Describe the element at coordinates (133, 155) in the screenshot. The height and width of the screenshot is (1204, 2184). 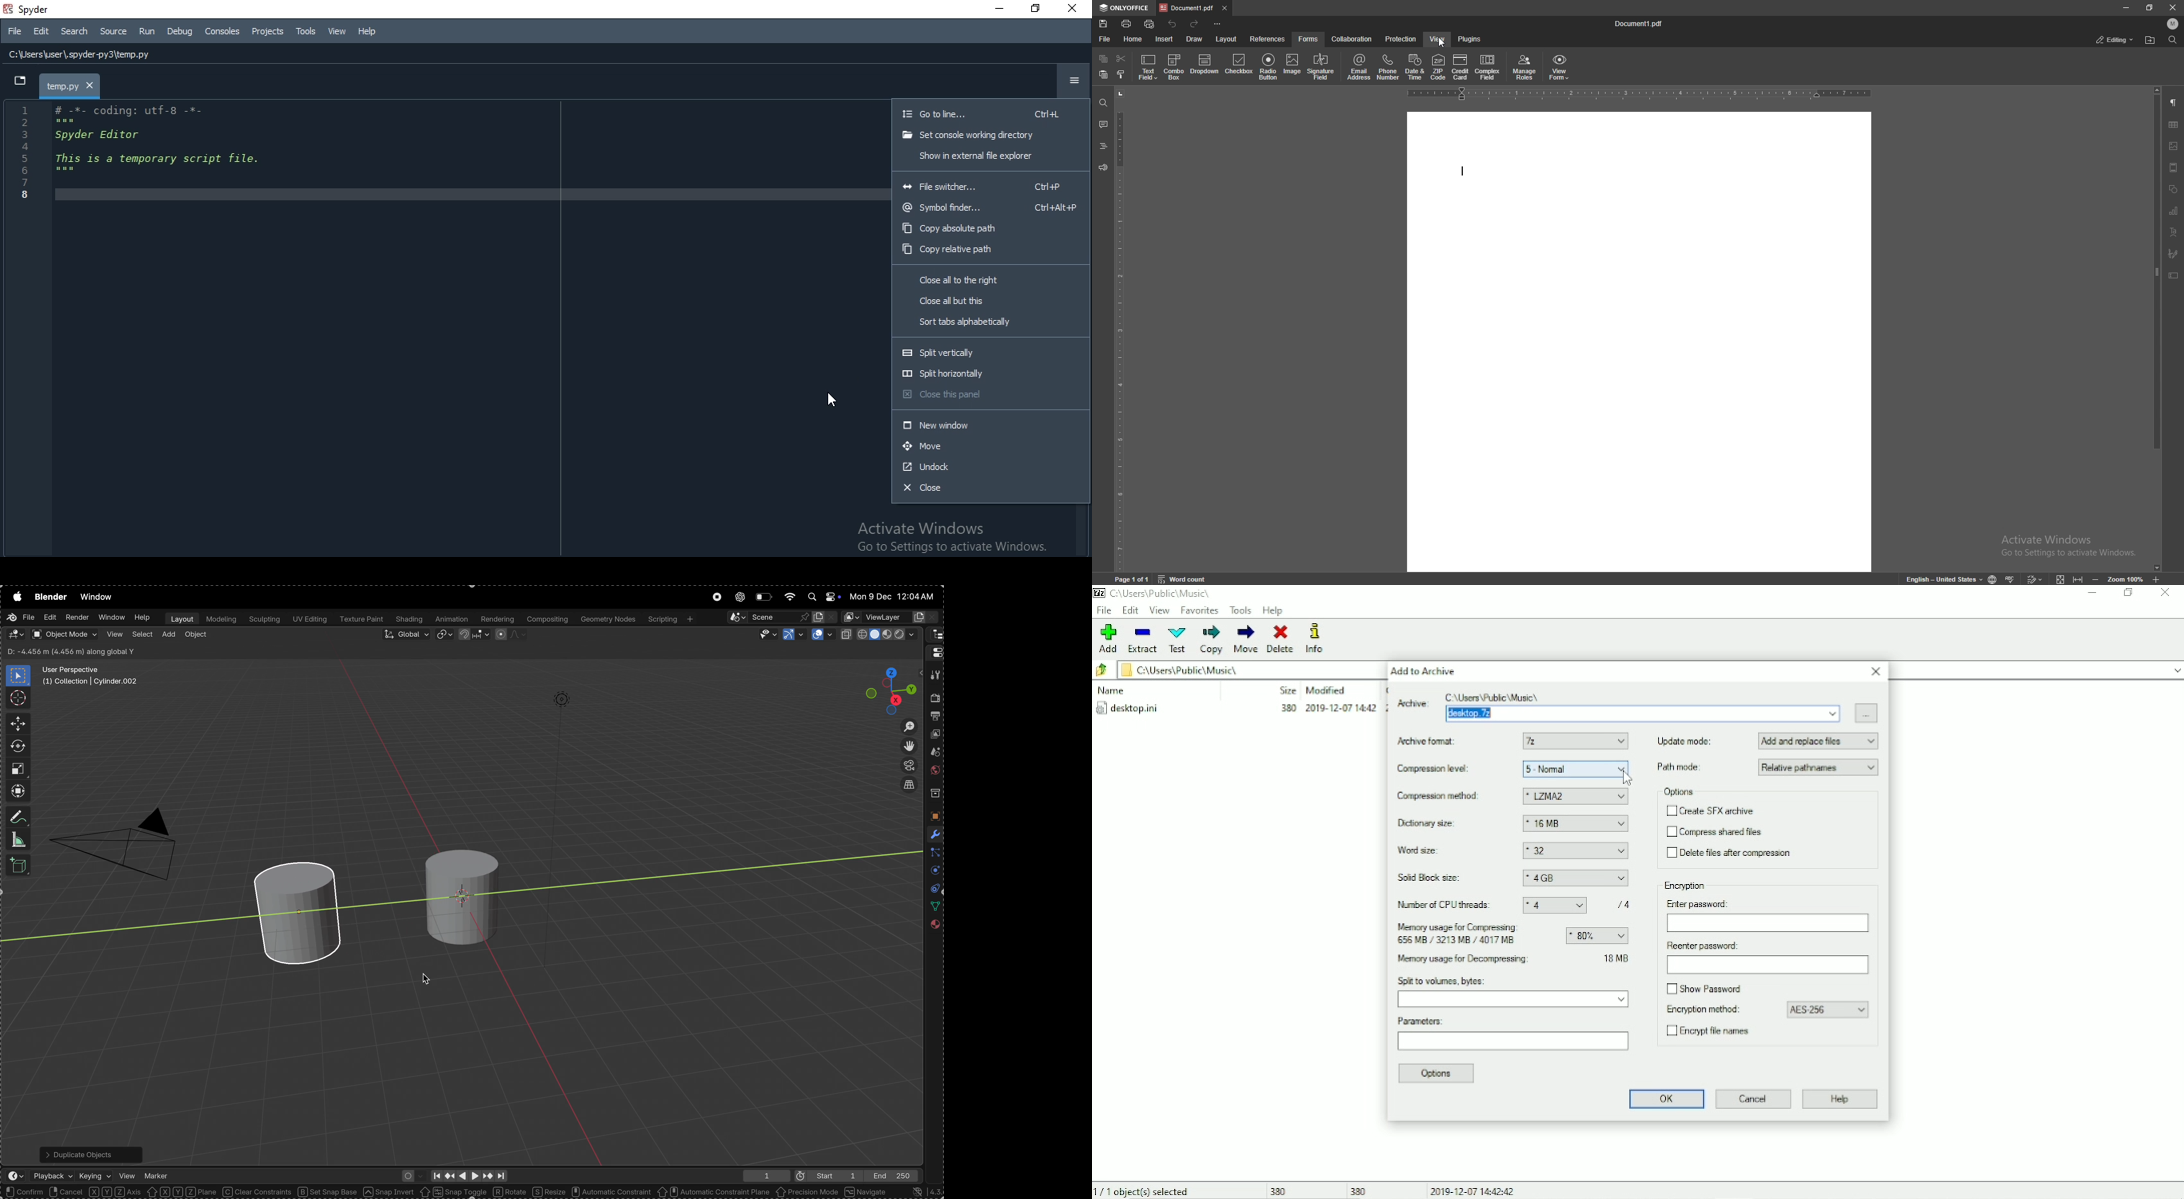
I see `Python code` at that location.